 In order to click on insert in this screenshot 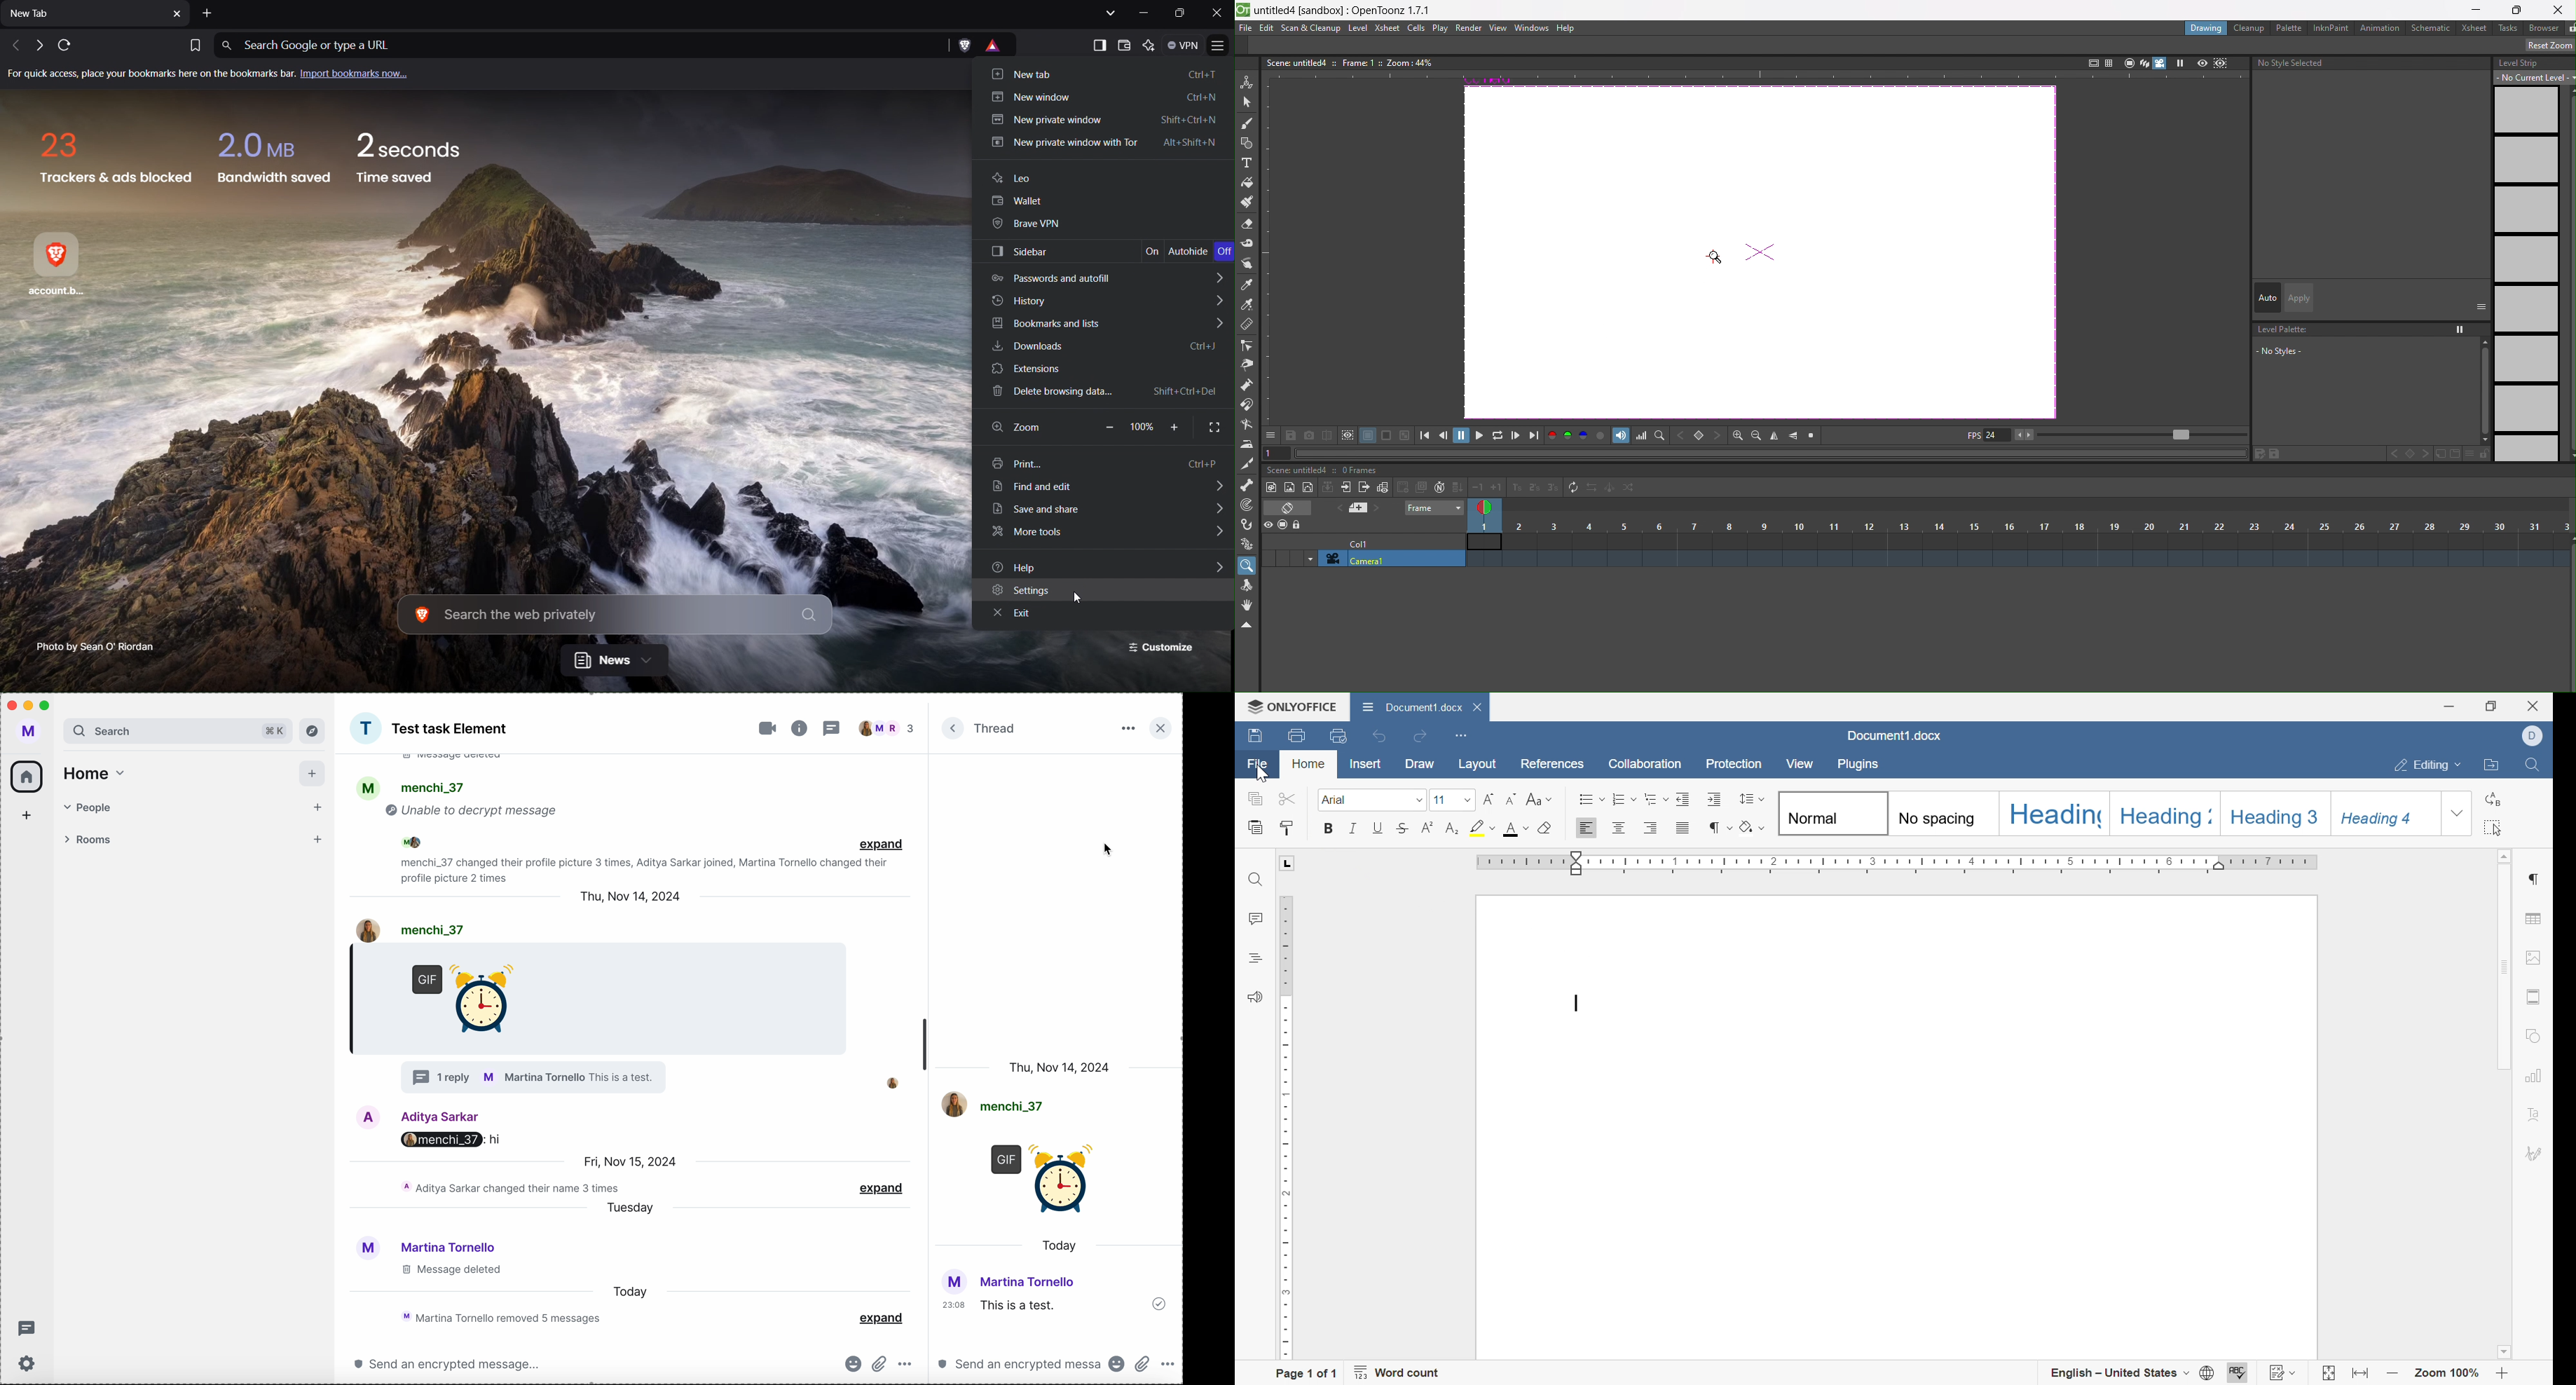, I will do `click(1371, 765)`.